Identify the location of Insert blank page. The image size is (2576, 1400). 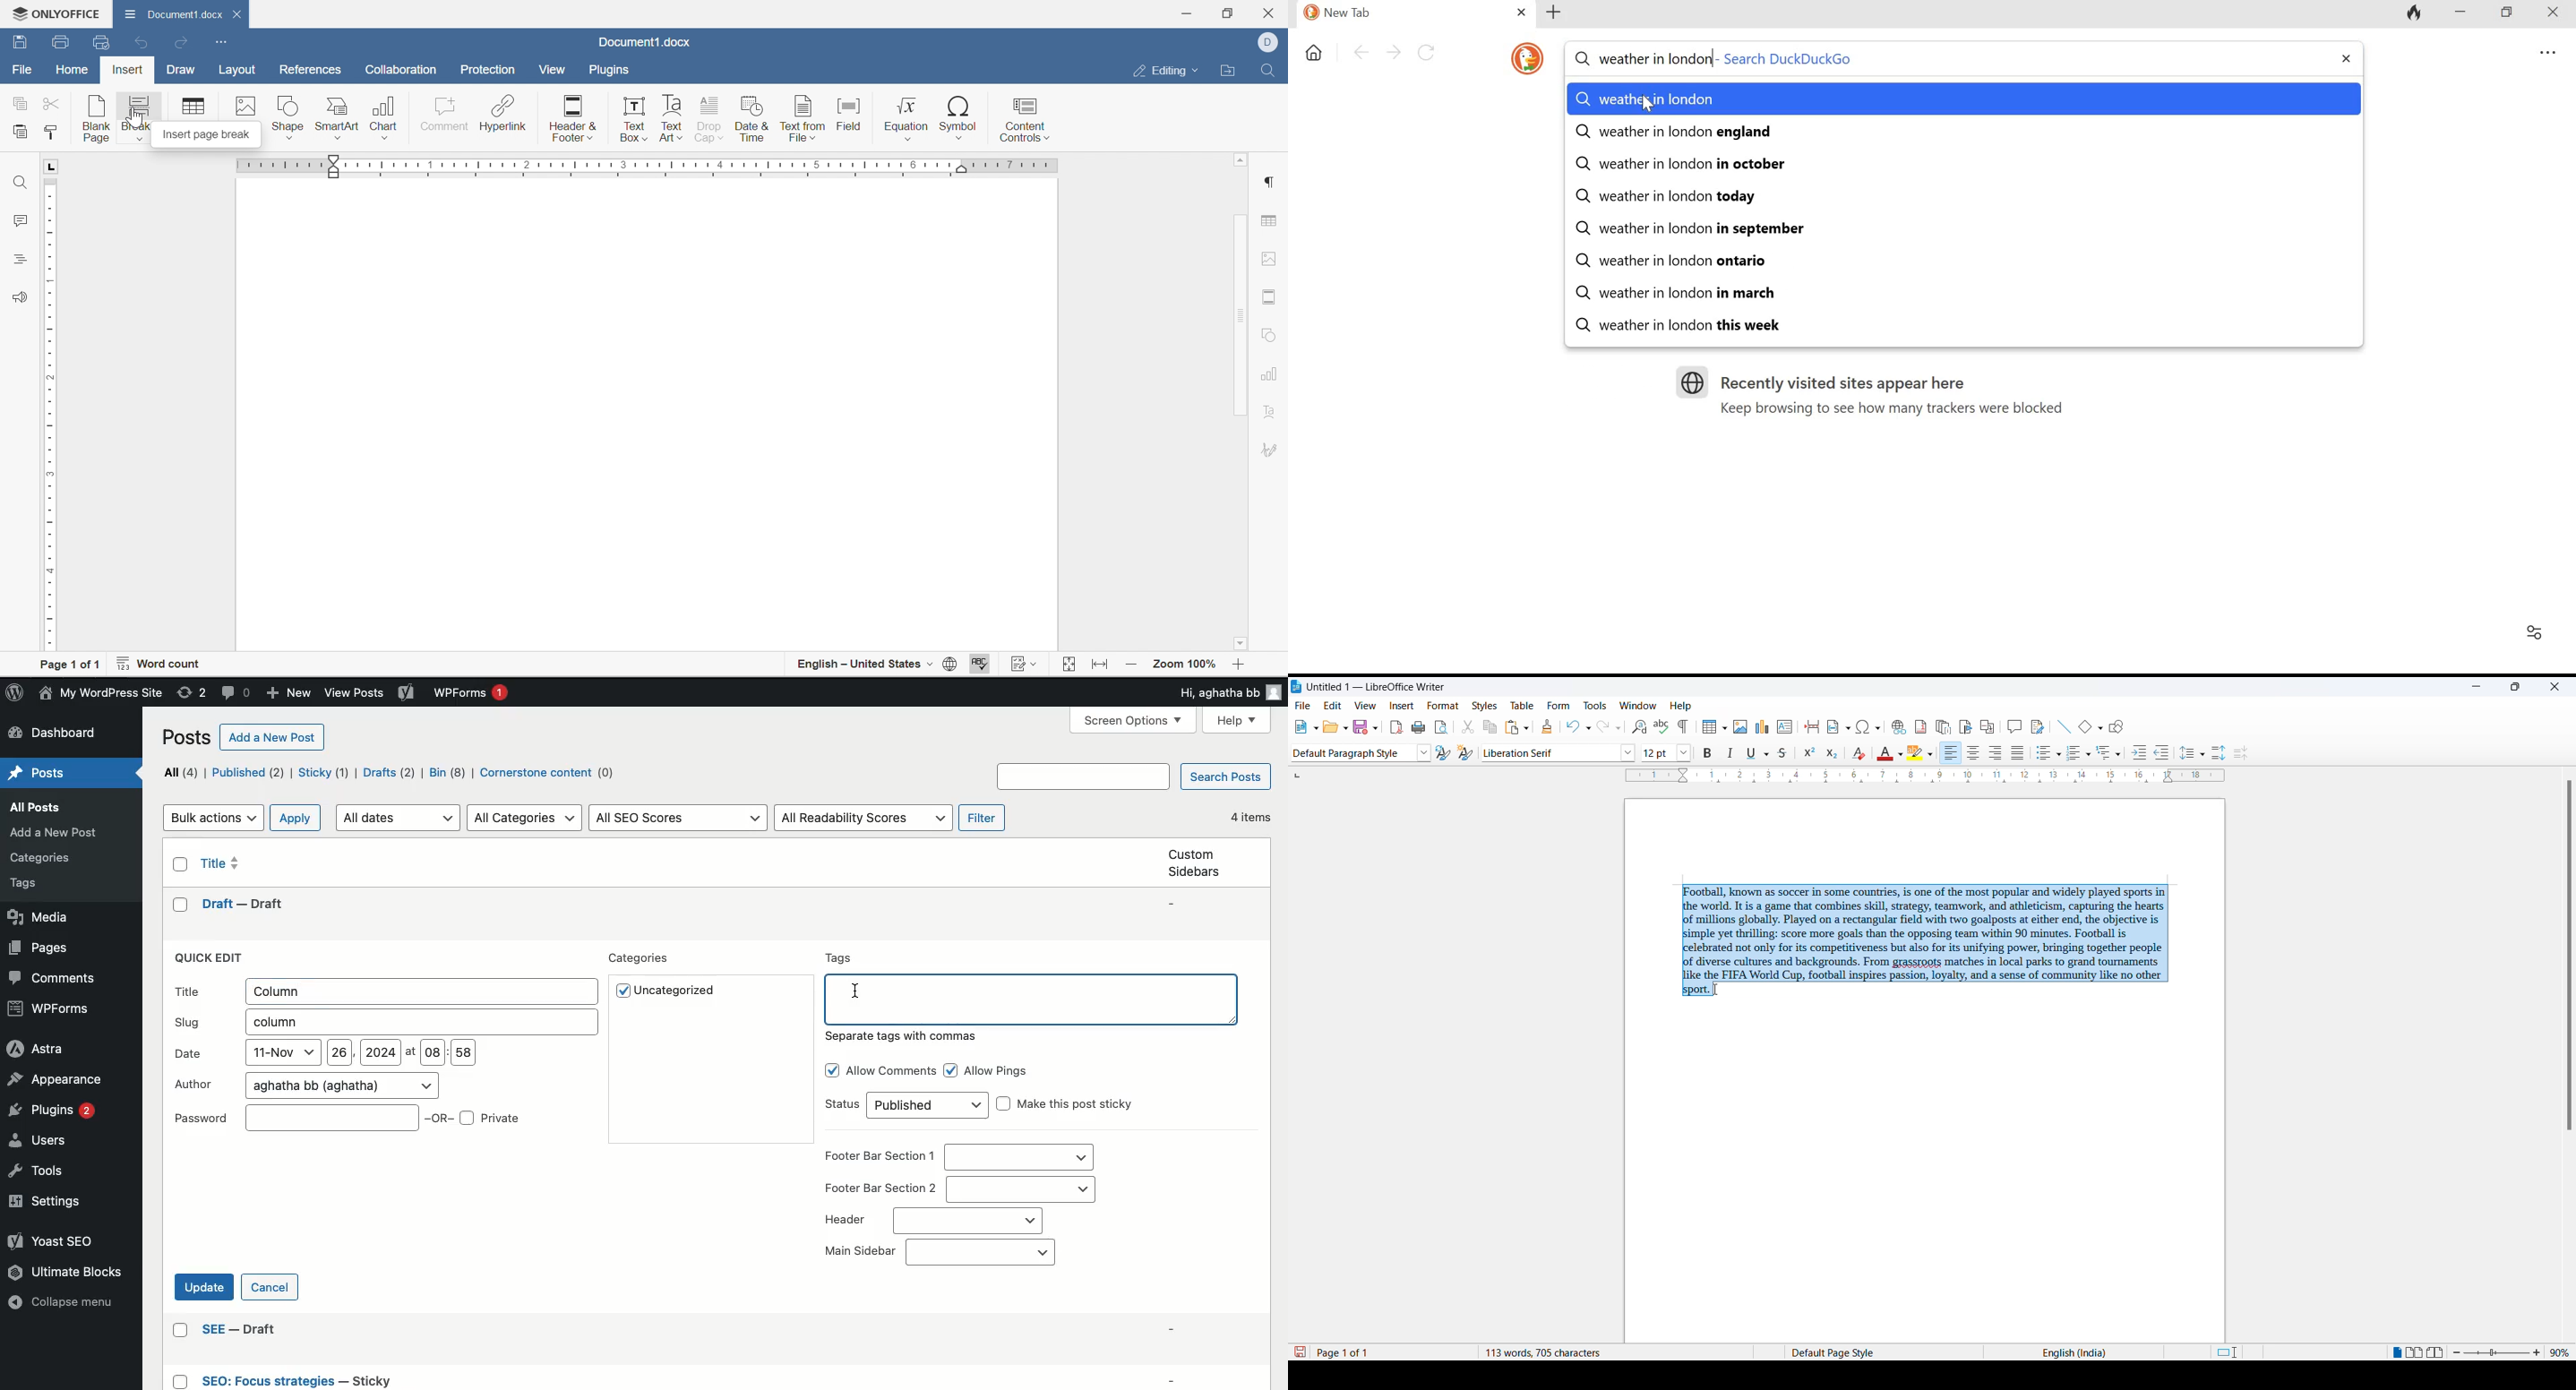
(98, 119).